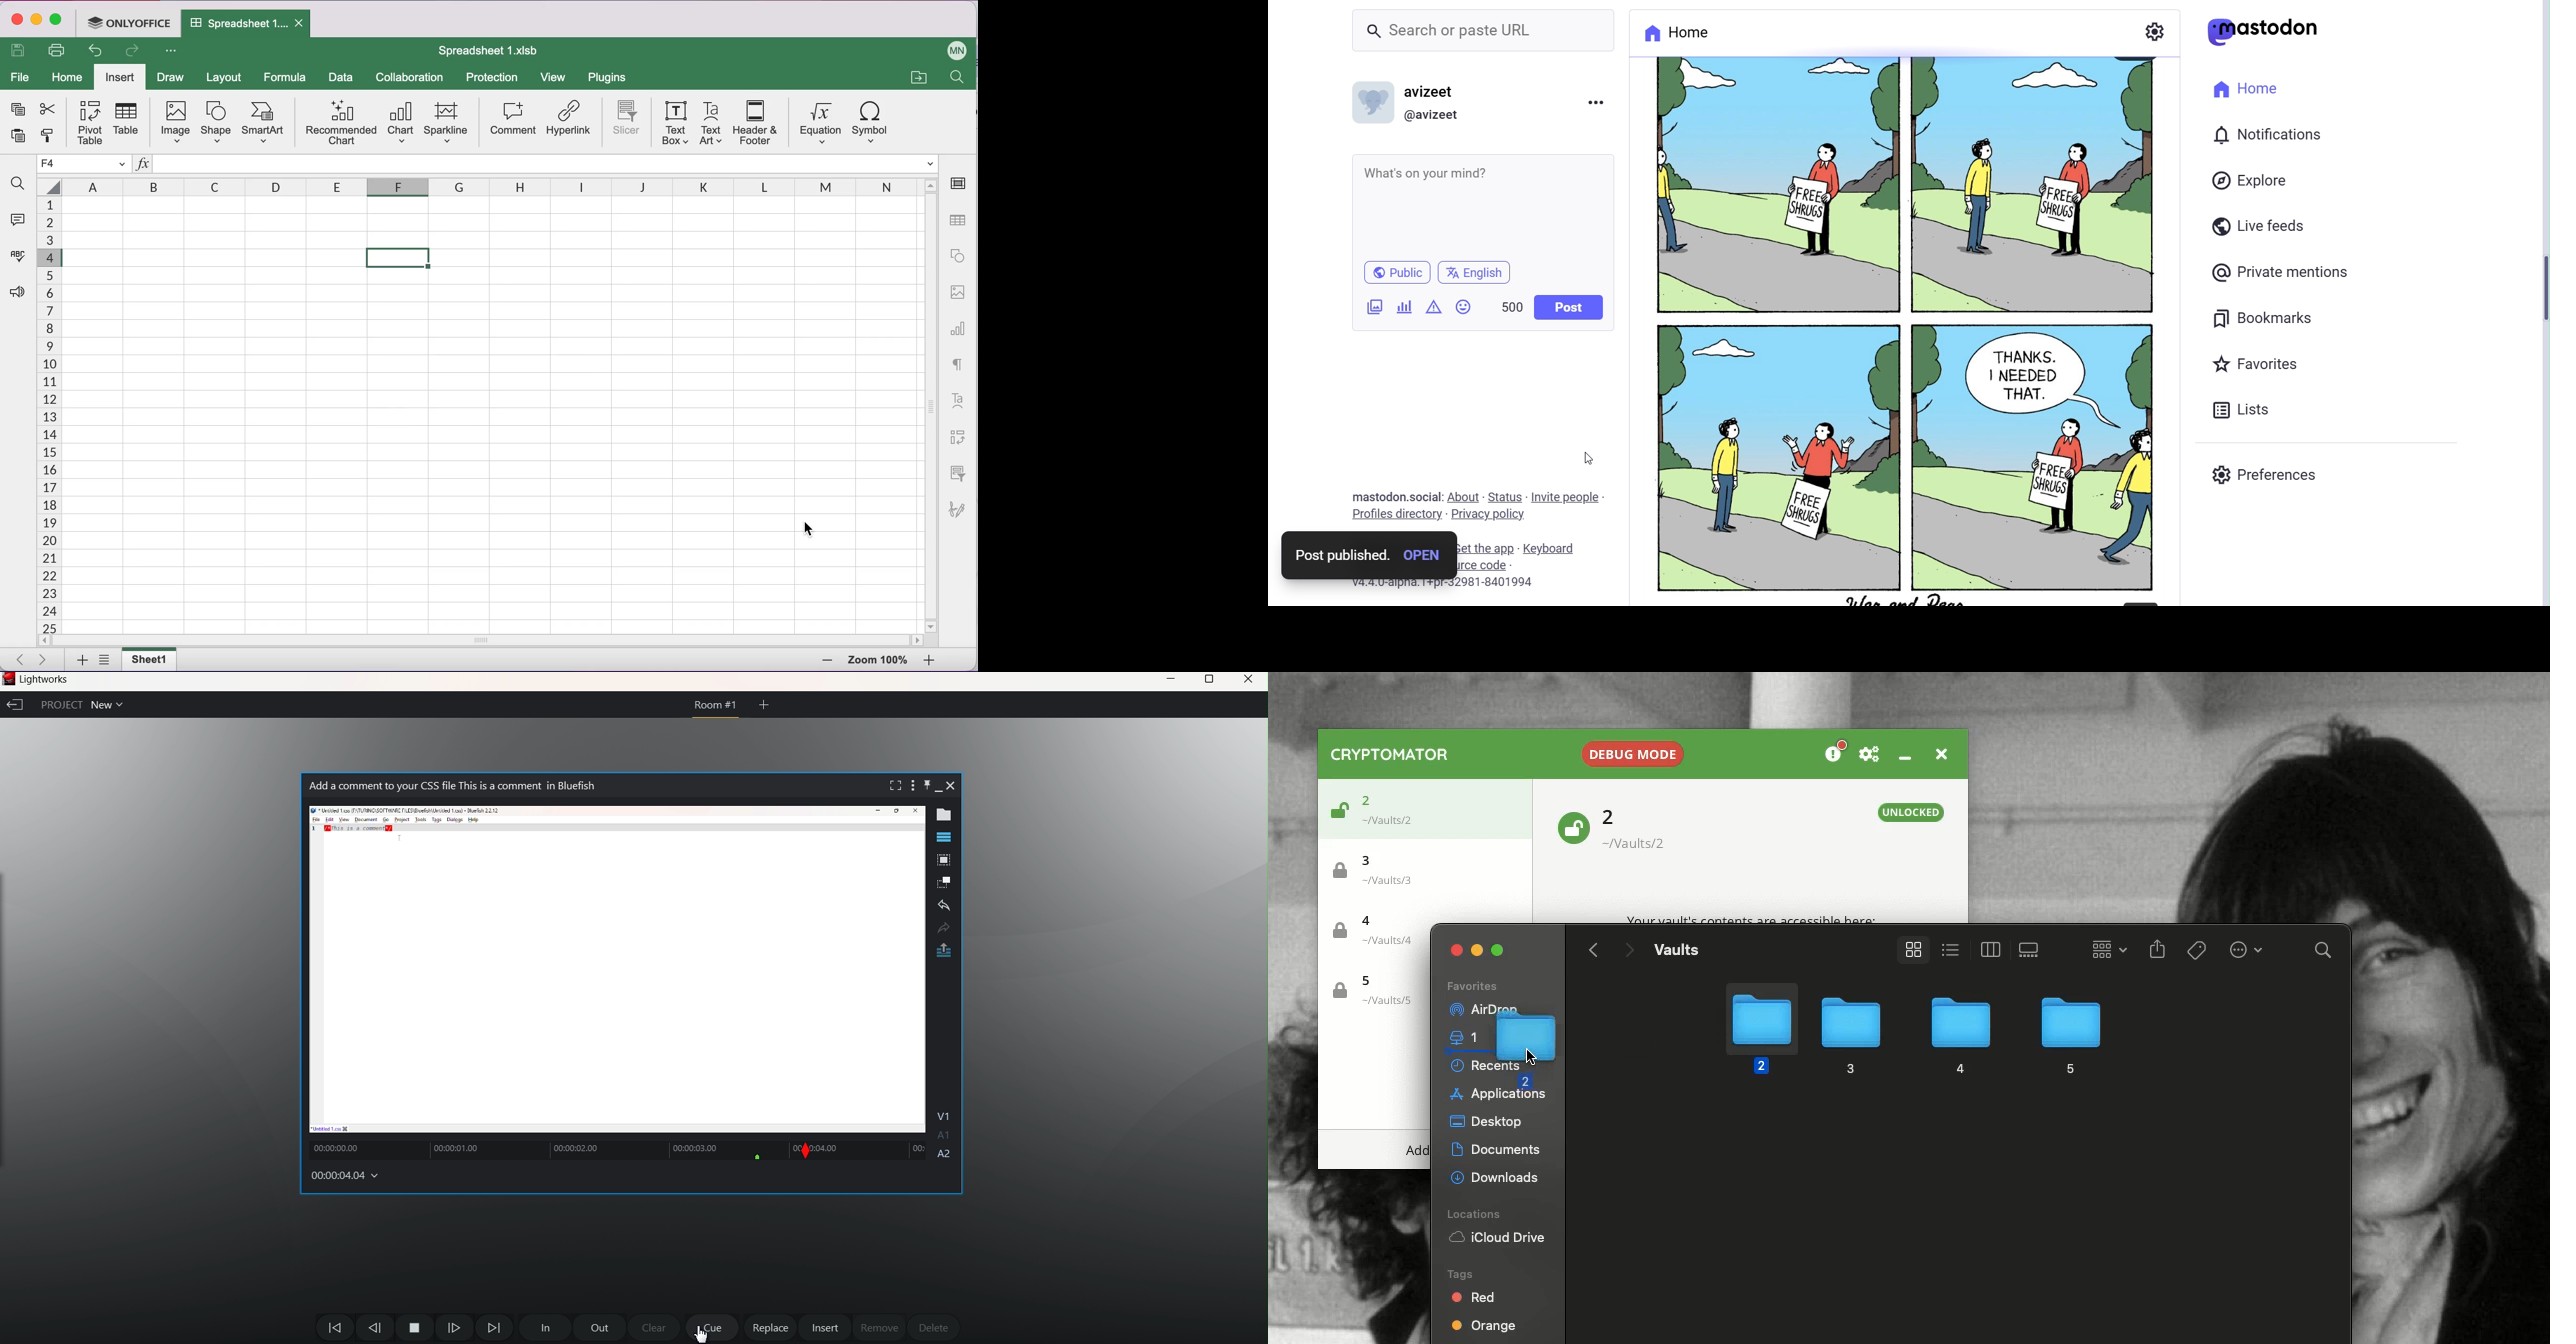 The width and height of the screenshot is (2576, 1344). Describe the element at coordinates (2154, 30) in the screenshot. I see `Setting` at that location.